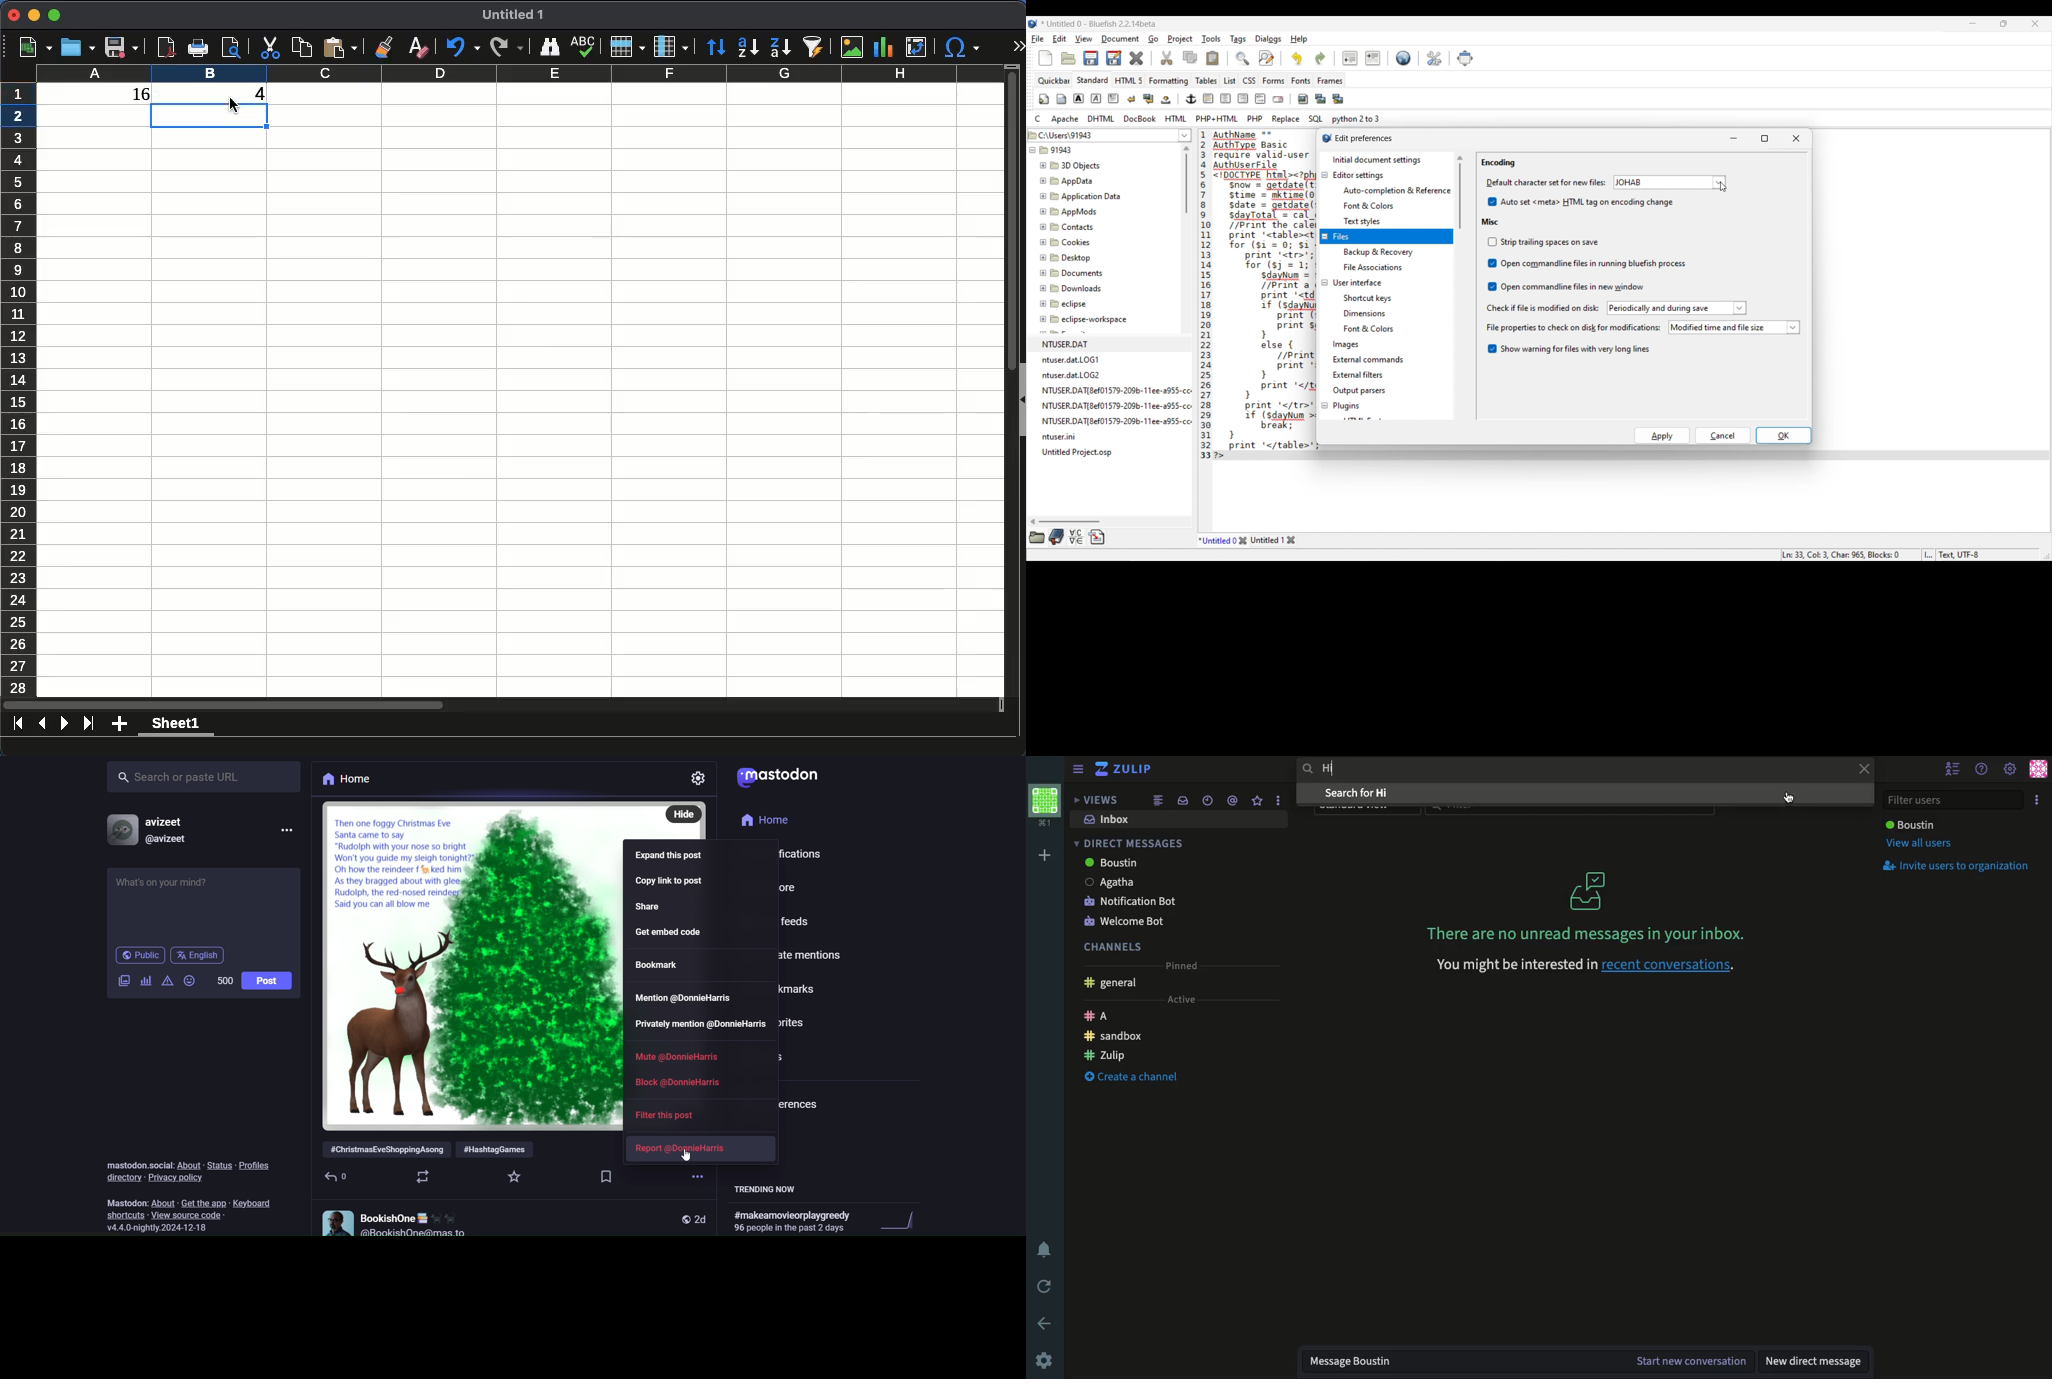 The width and height of the screenshot is (2072, 1400). I want to click on 16, so click(133, 97).